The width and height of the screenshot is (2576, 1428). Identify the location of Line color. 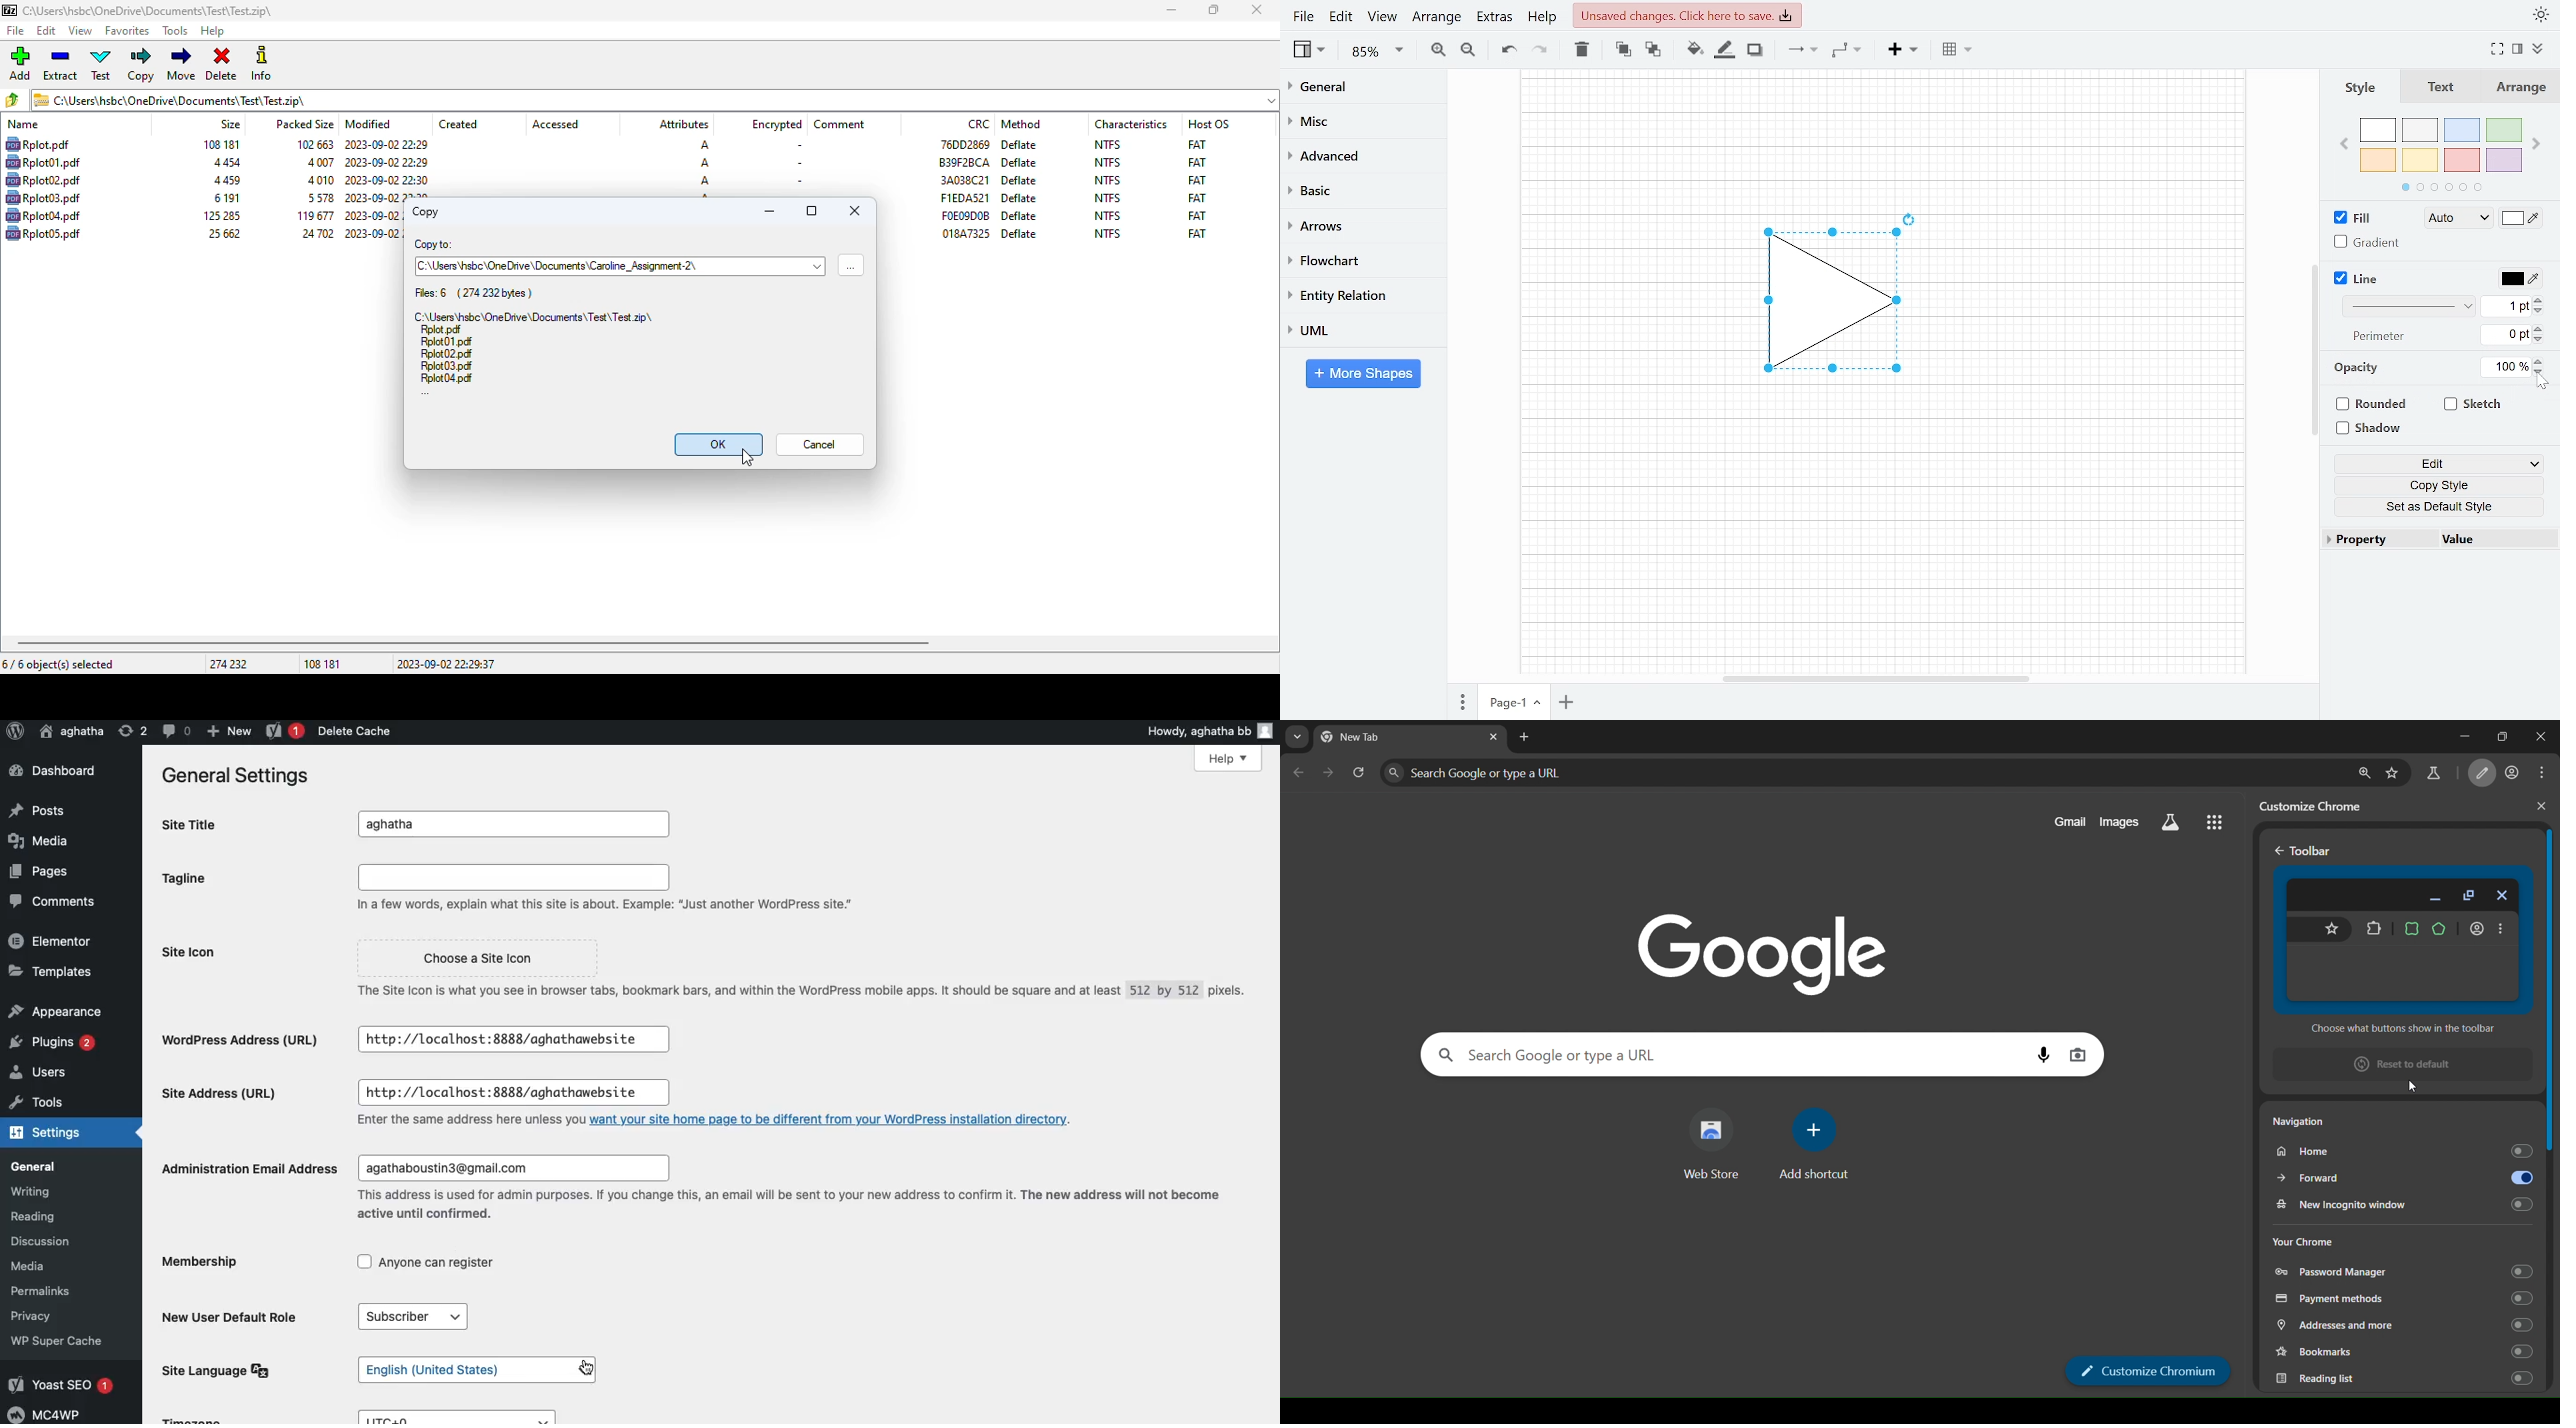
(2518, 276).